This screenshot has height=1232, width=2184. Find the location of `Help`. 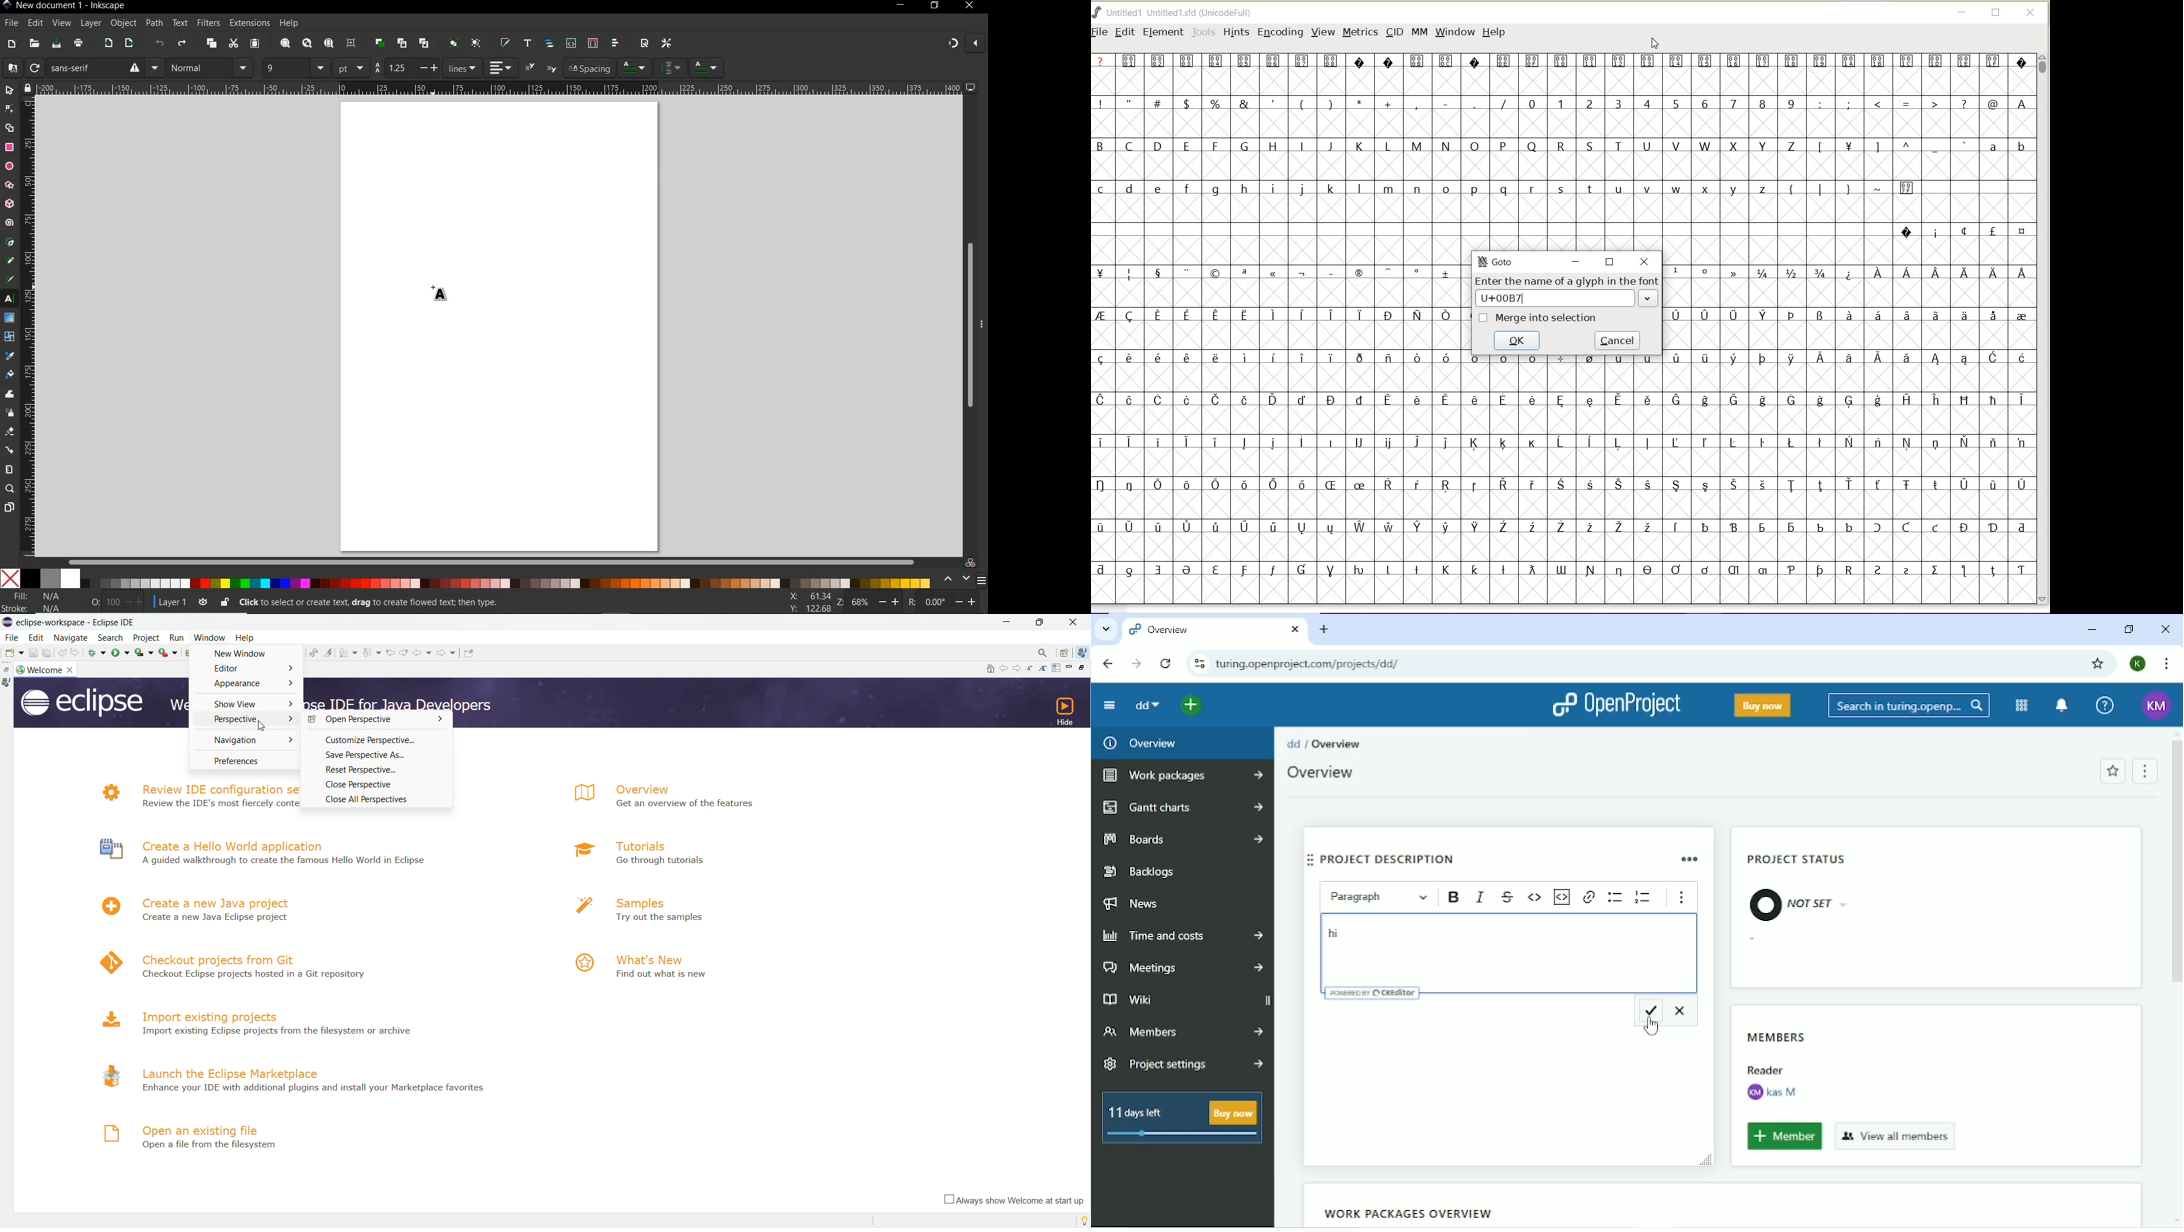

Help is located at coordinates (2104, 705).